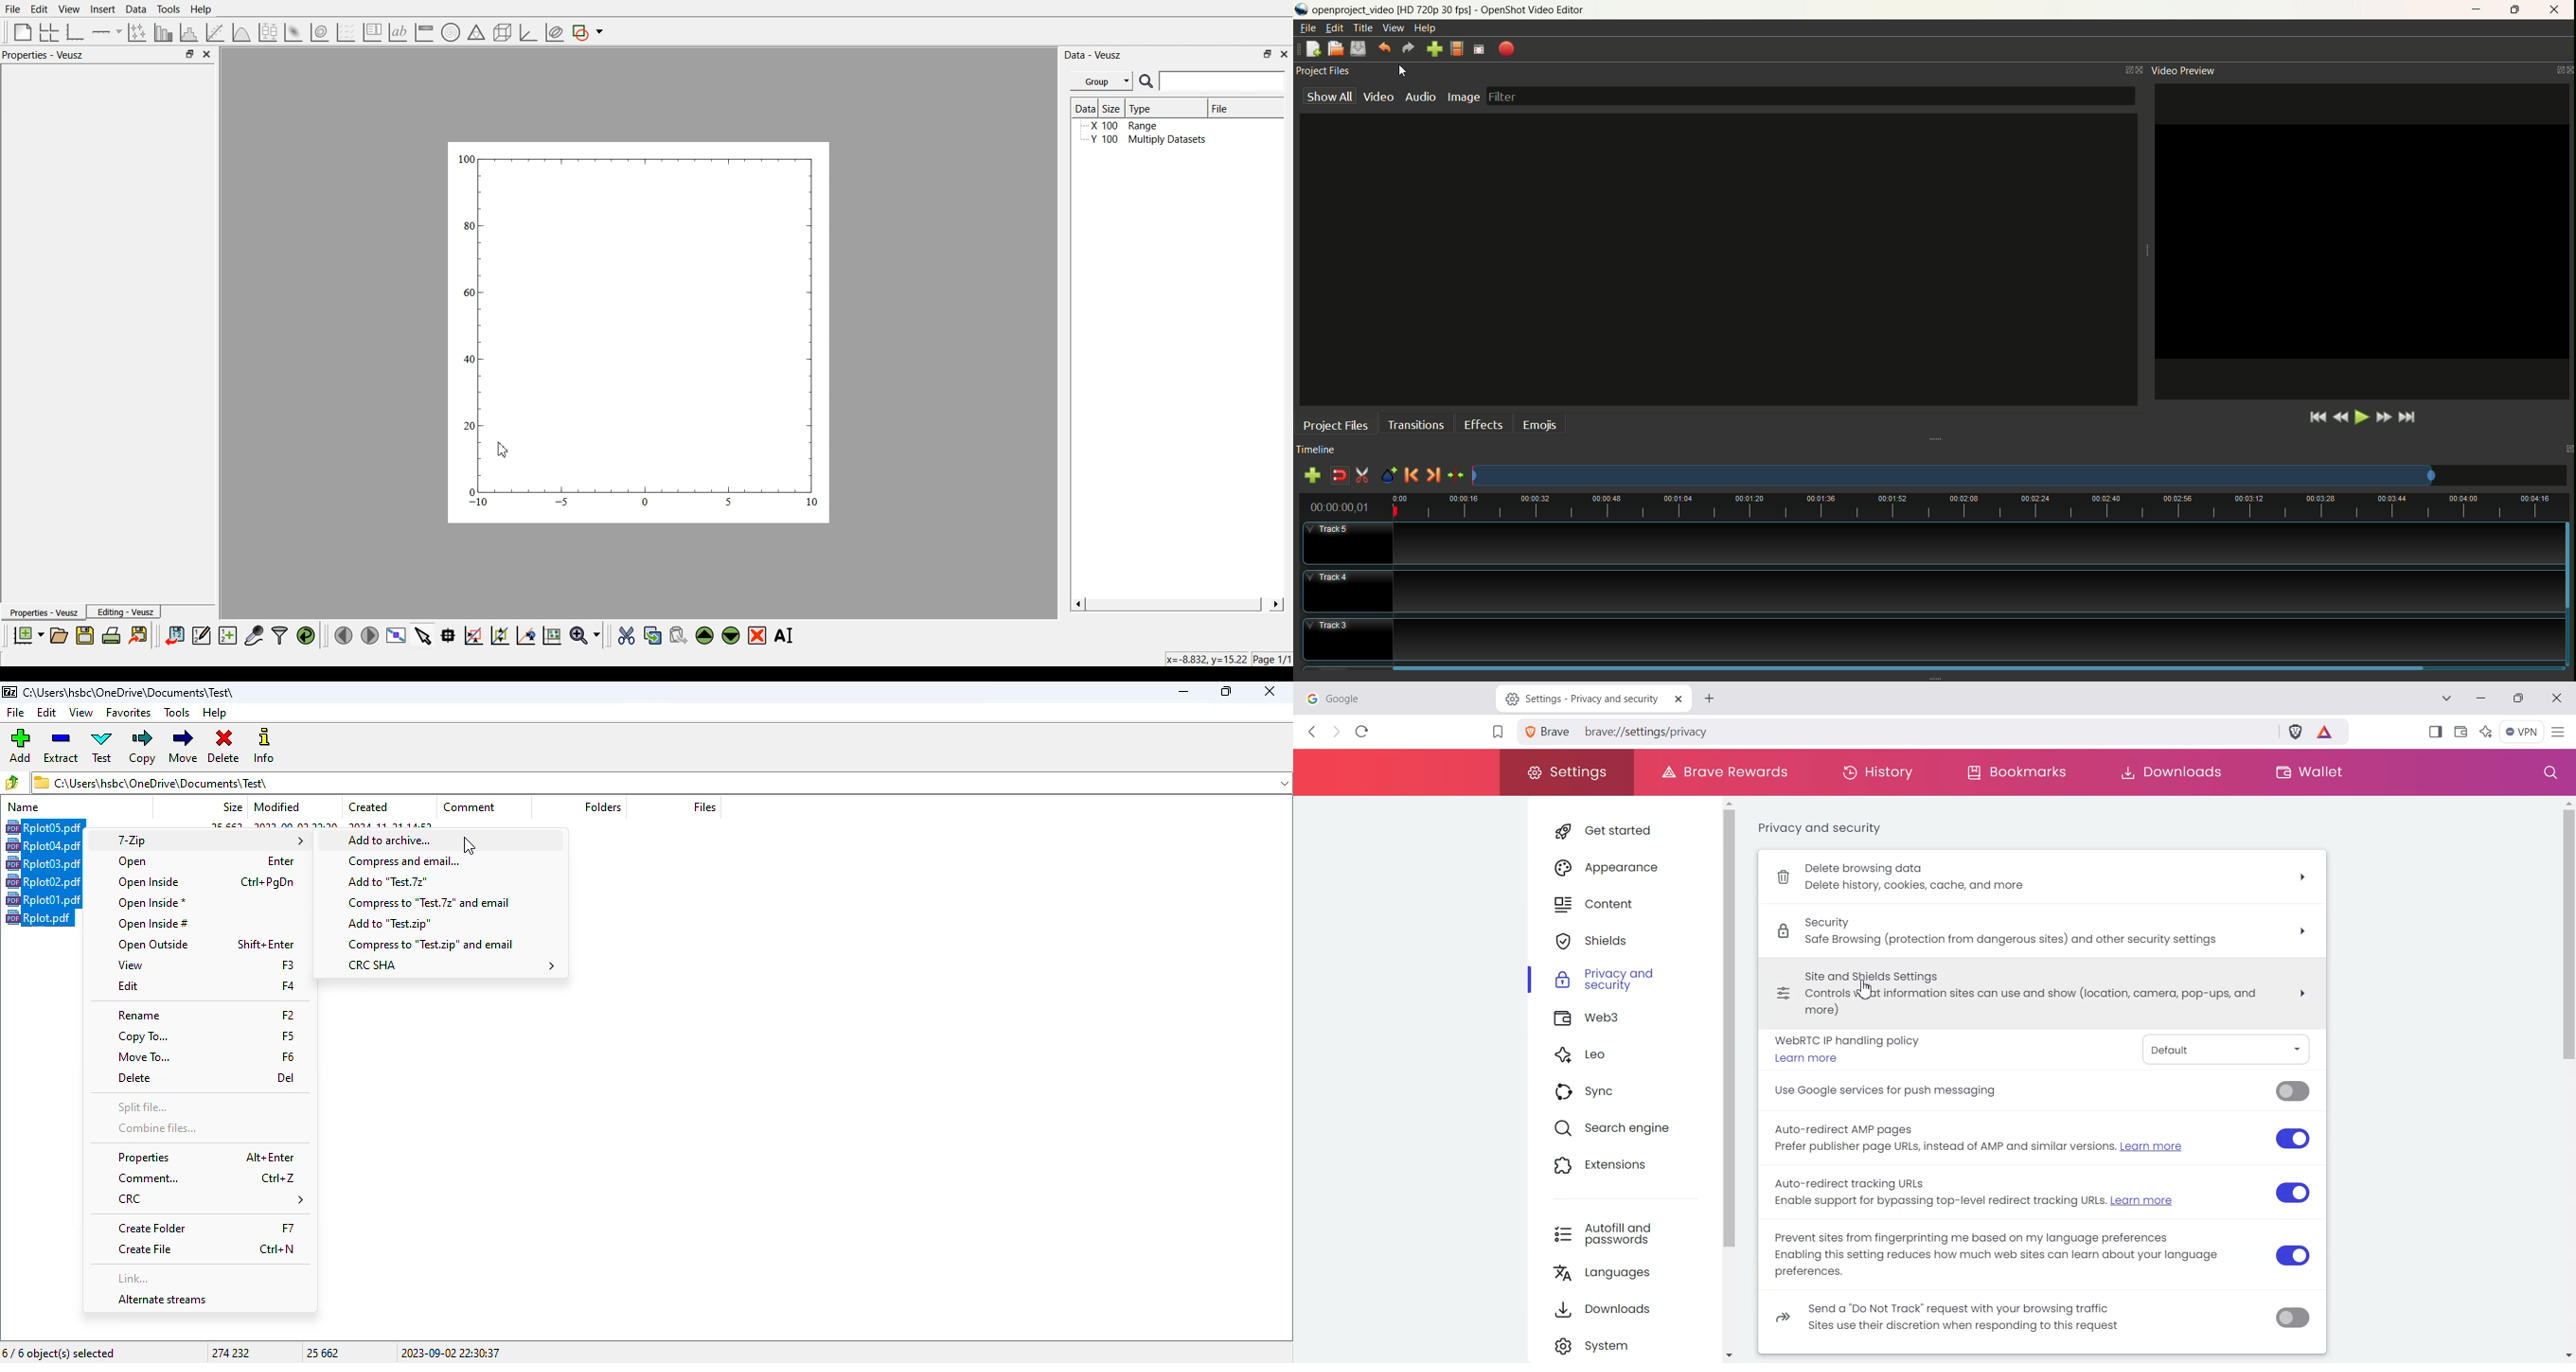 Image resolution: width=2576 pixels, height=1372 pixels. Describe the element at coordinates (1457, 48) in the screenshot. I see `choose profile` at that location.